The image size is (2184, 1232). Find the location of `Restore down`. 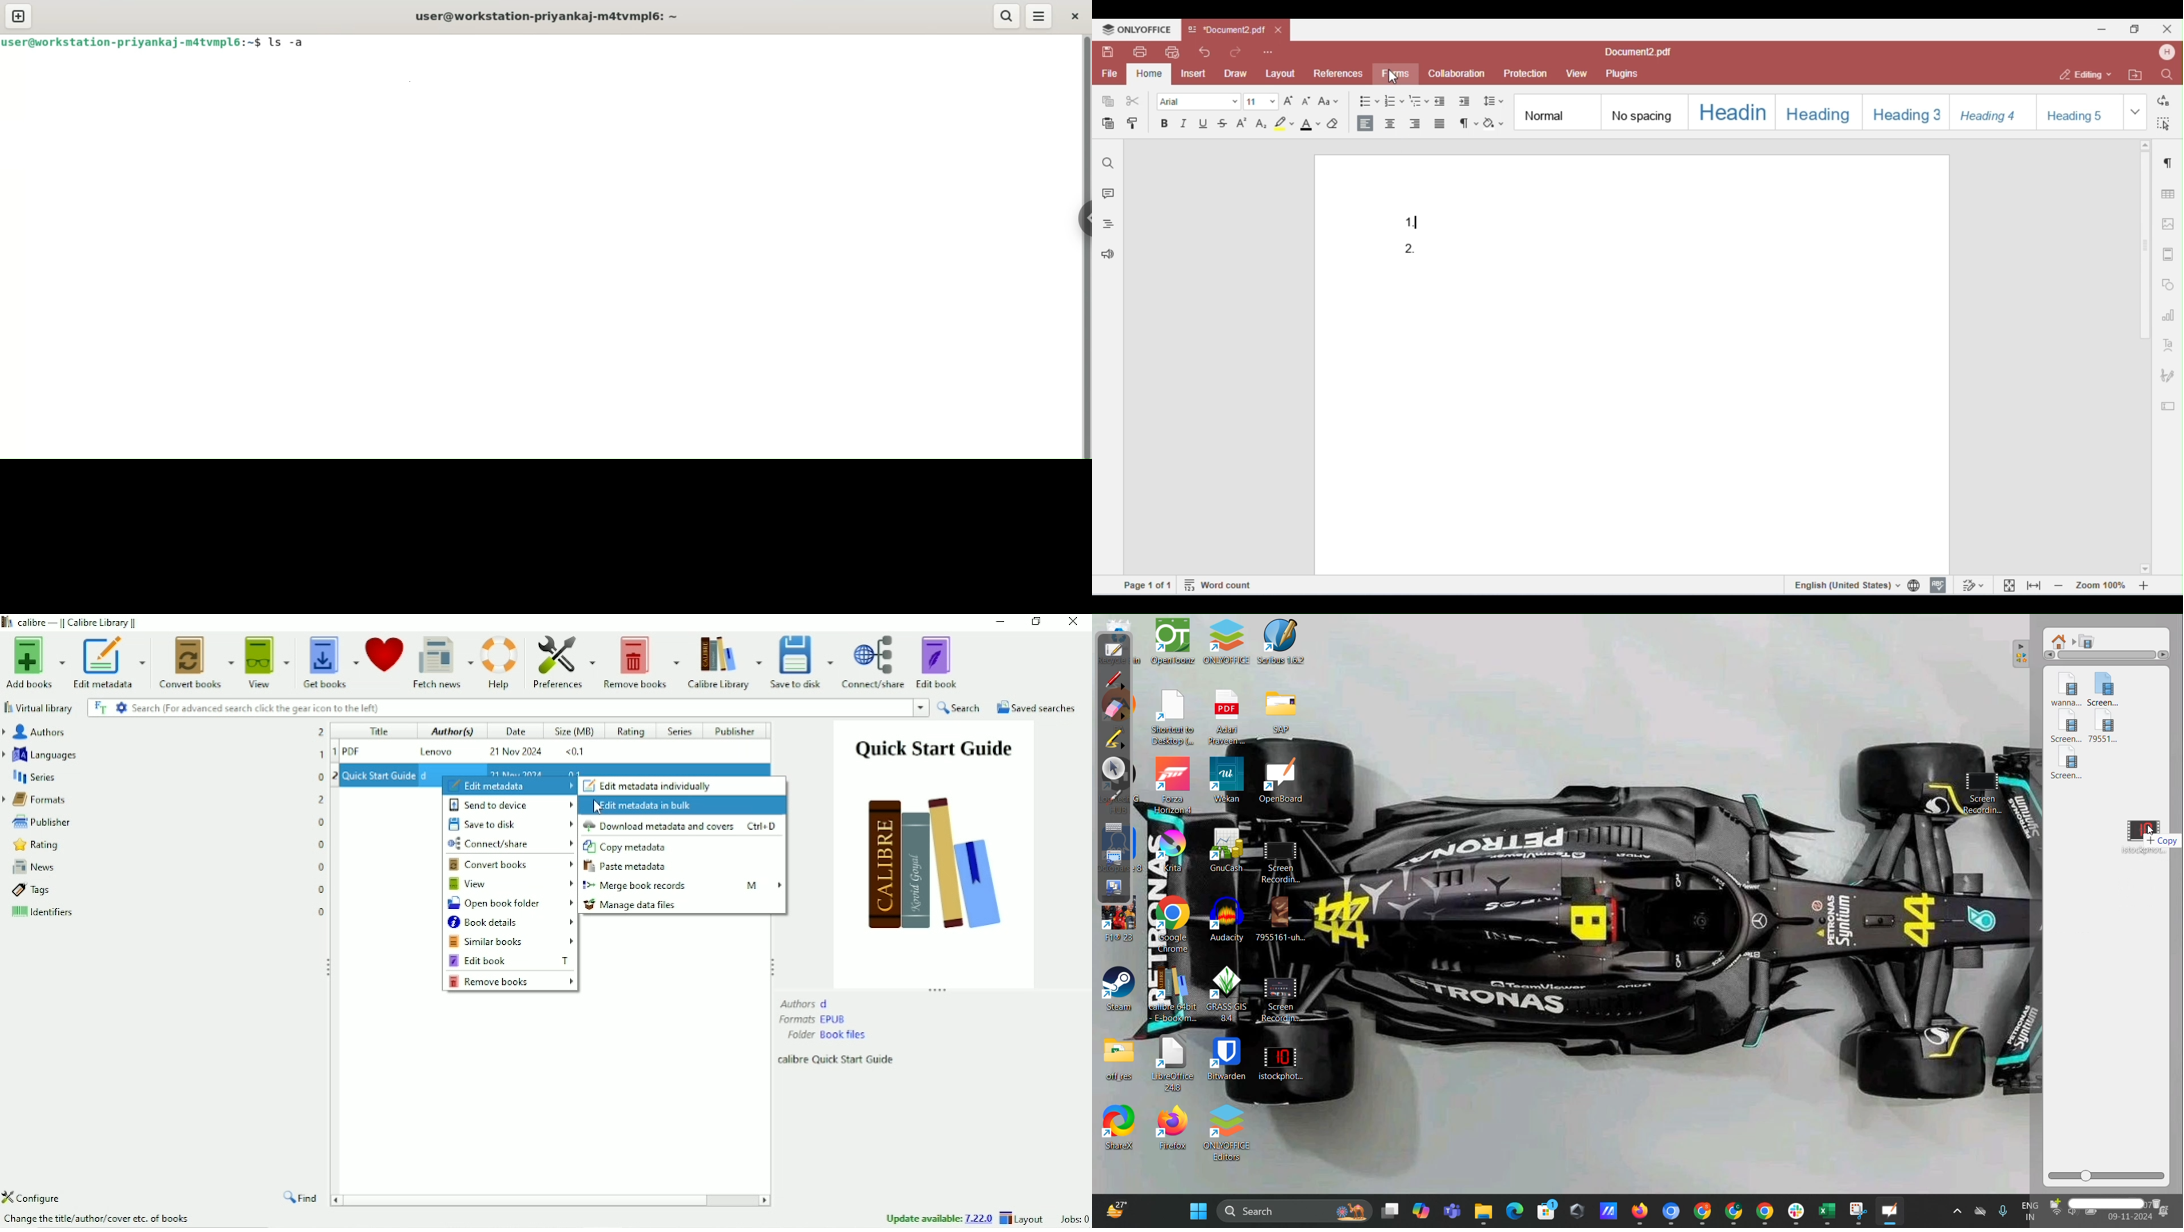

Restore down is located at coordinates (1035, 623).